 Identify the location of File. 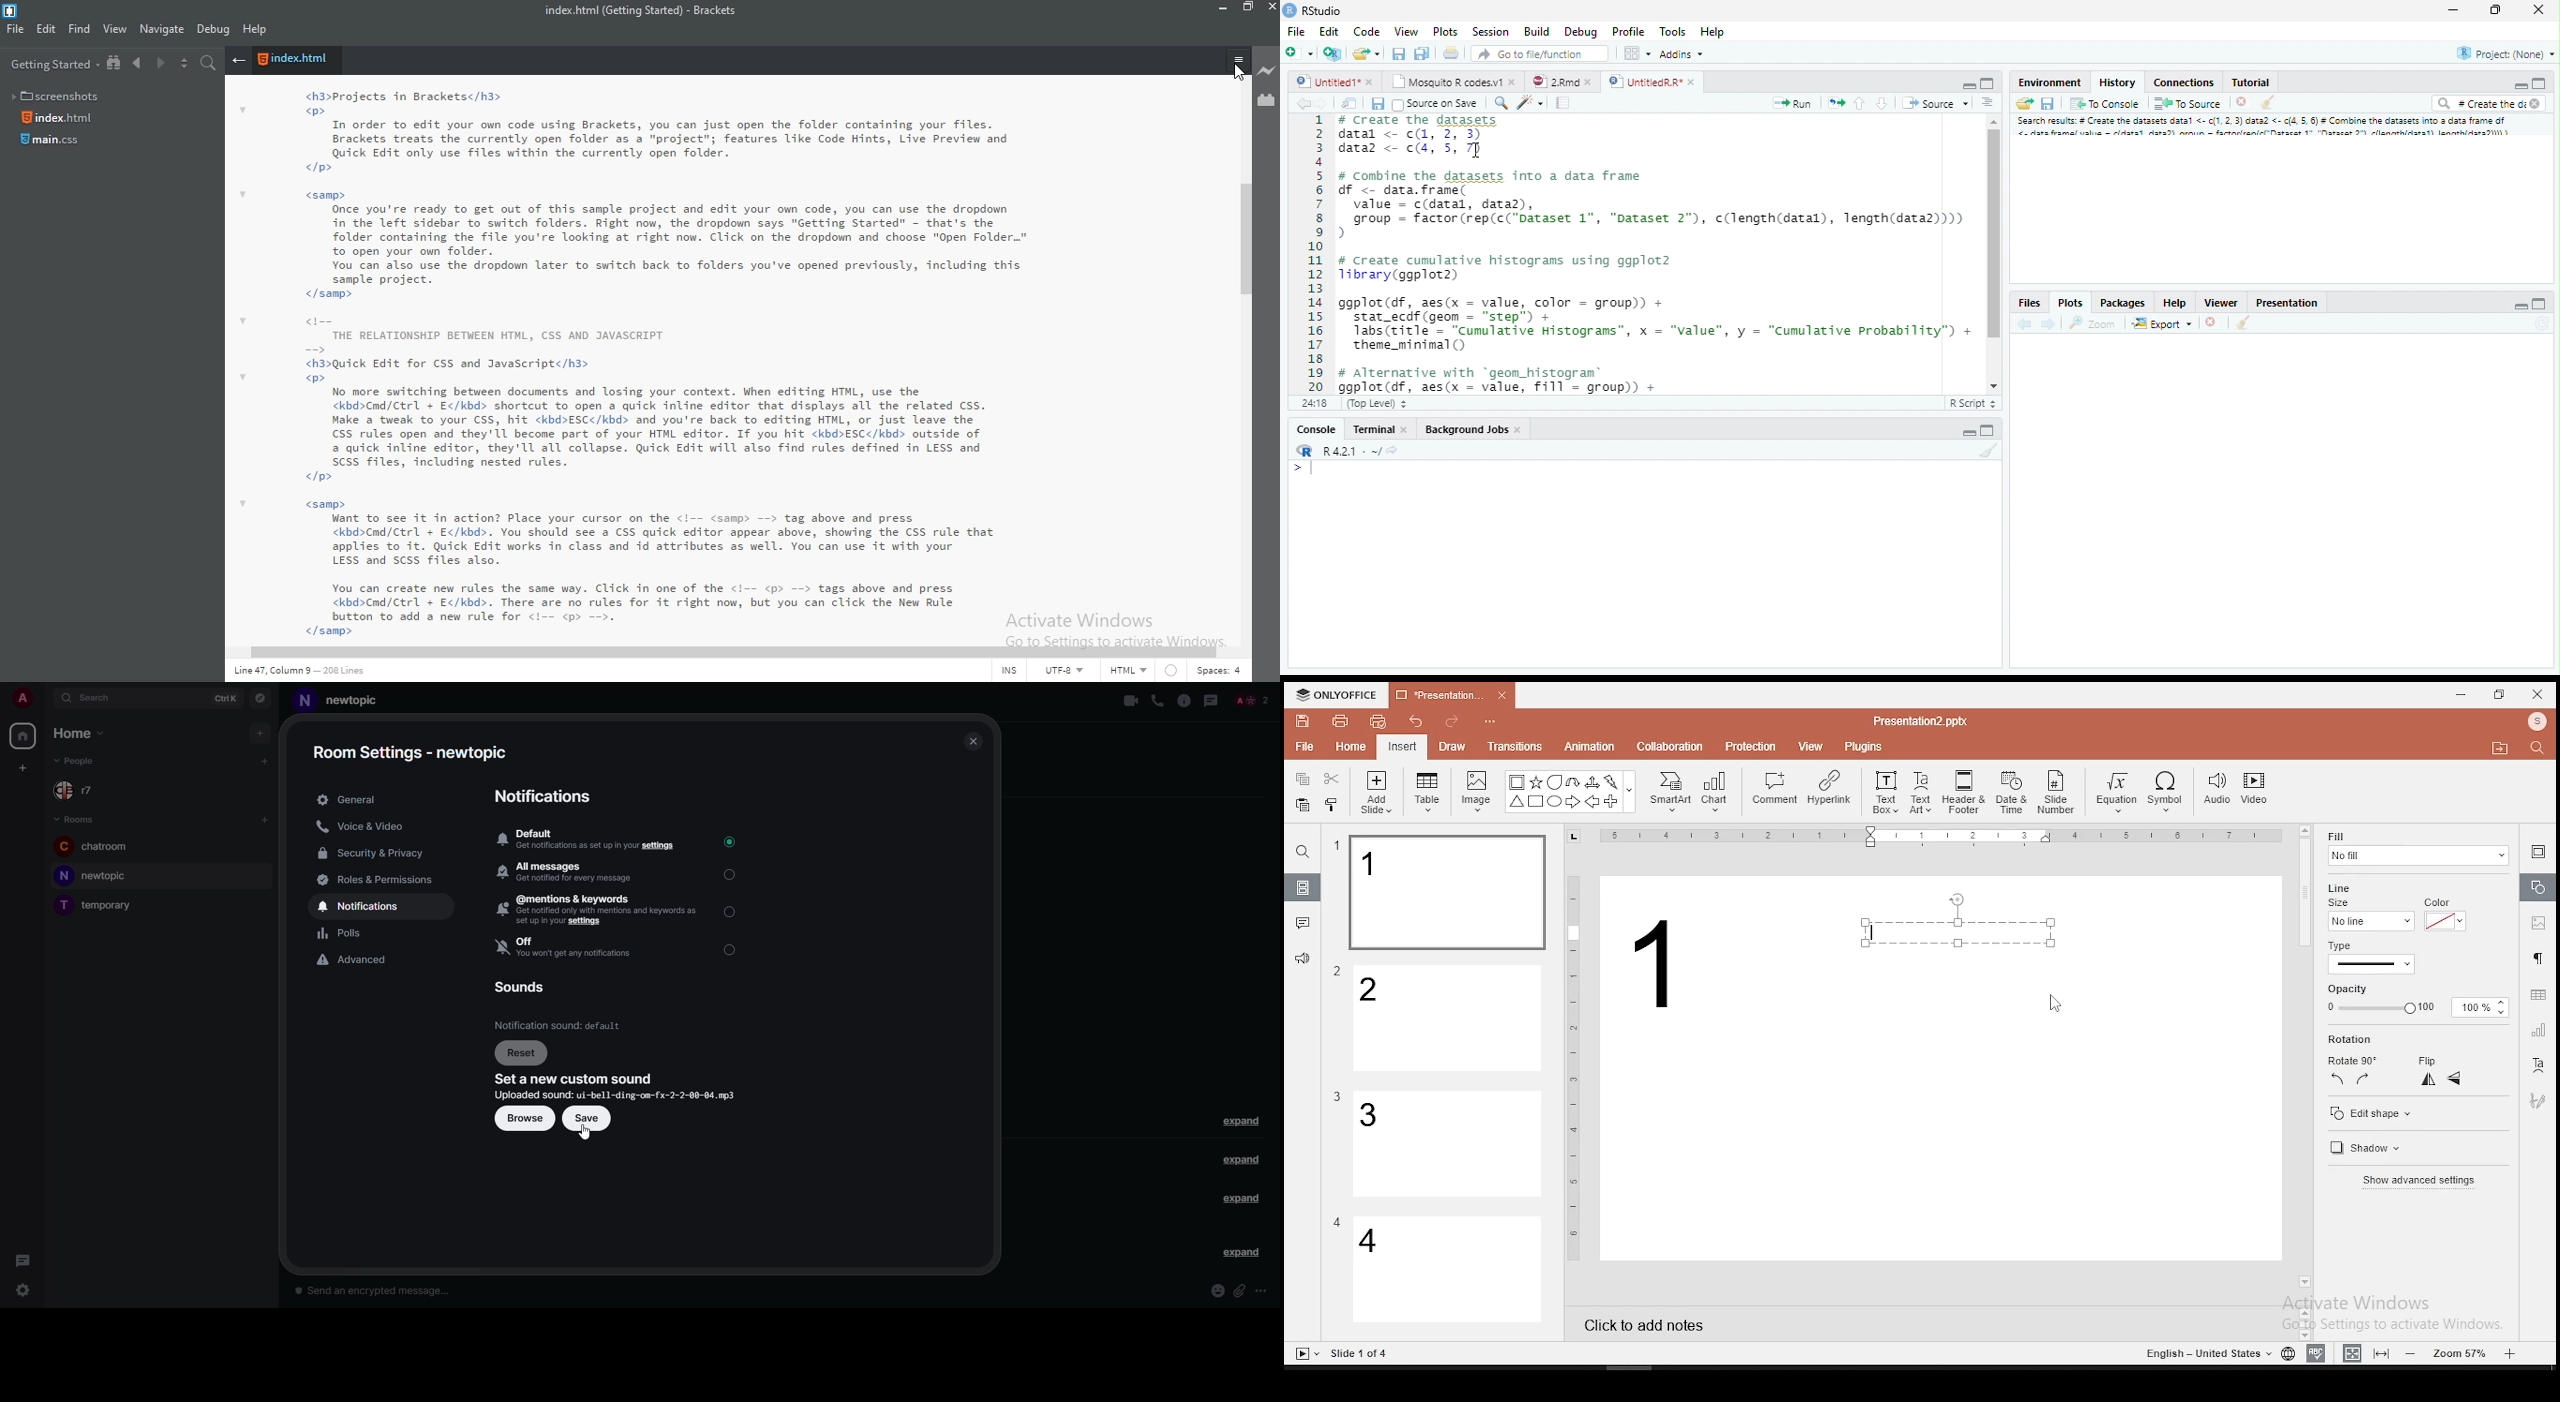
(1296, 33).